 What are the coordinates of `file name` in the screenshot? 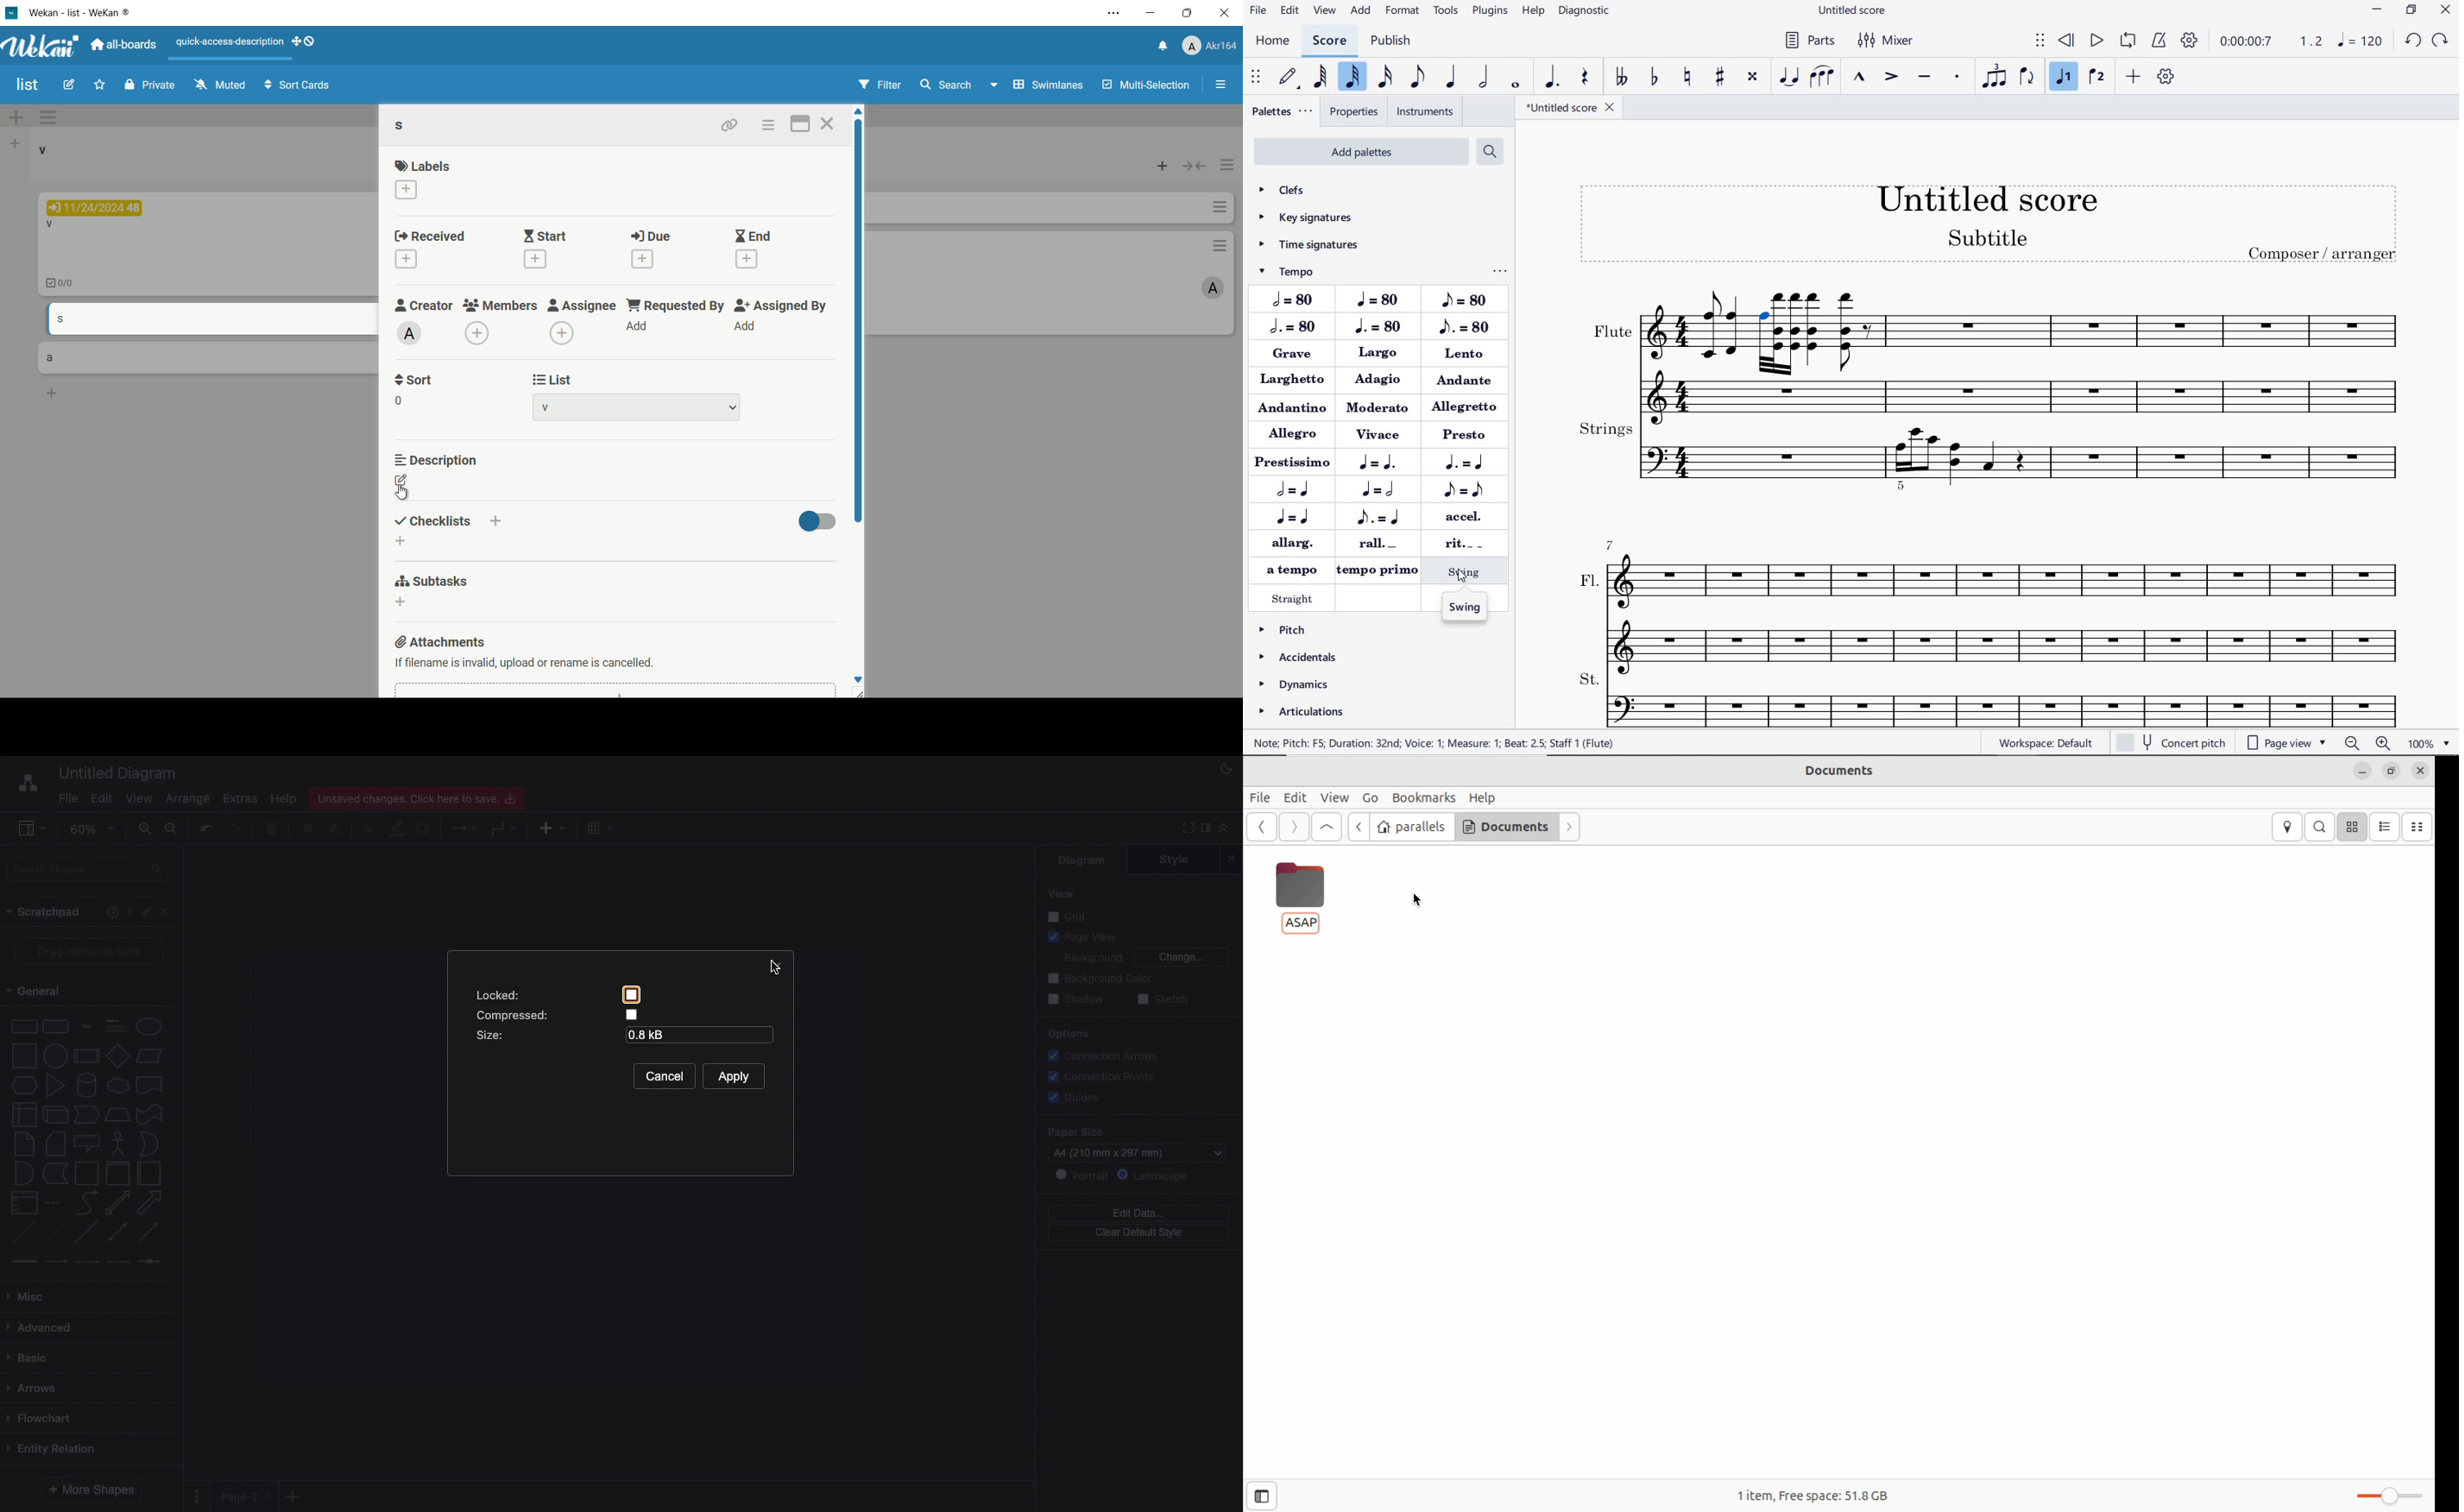 It's located at (1572, 109).